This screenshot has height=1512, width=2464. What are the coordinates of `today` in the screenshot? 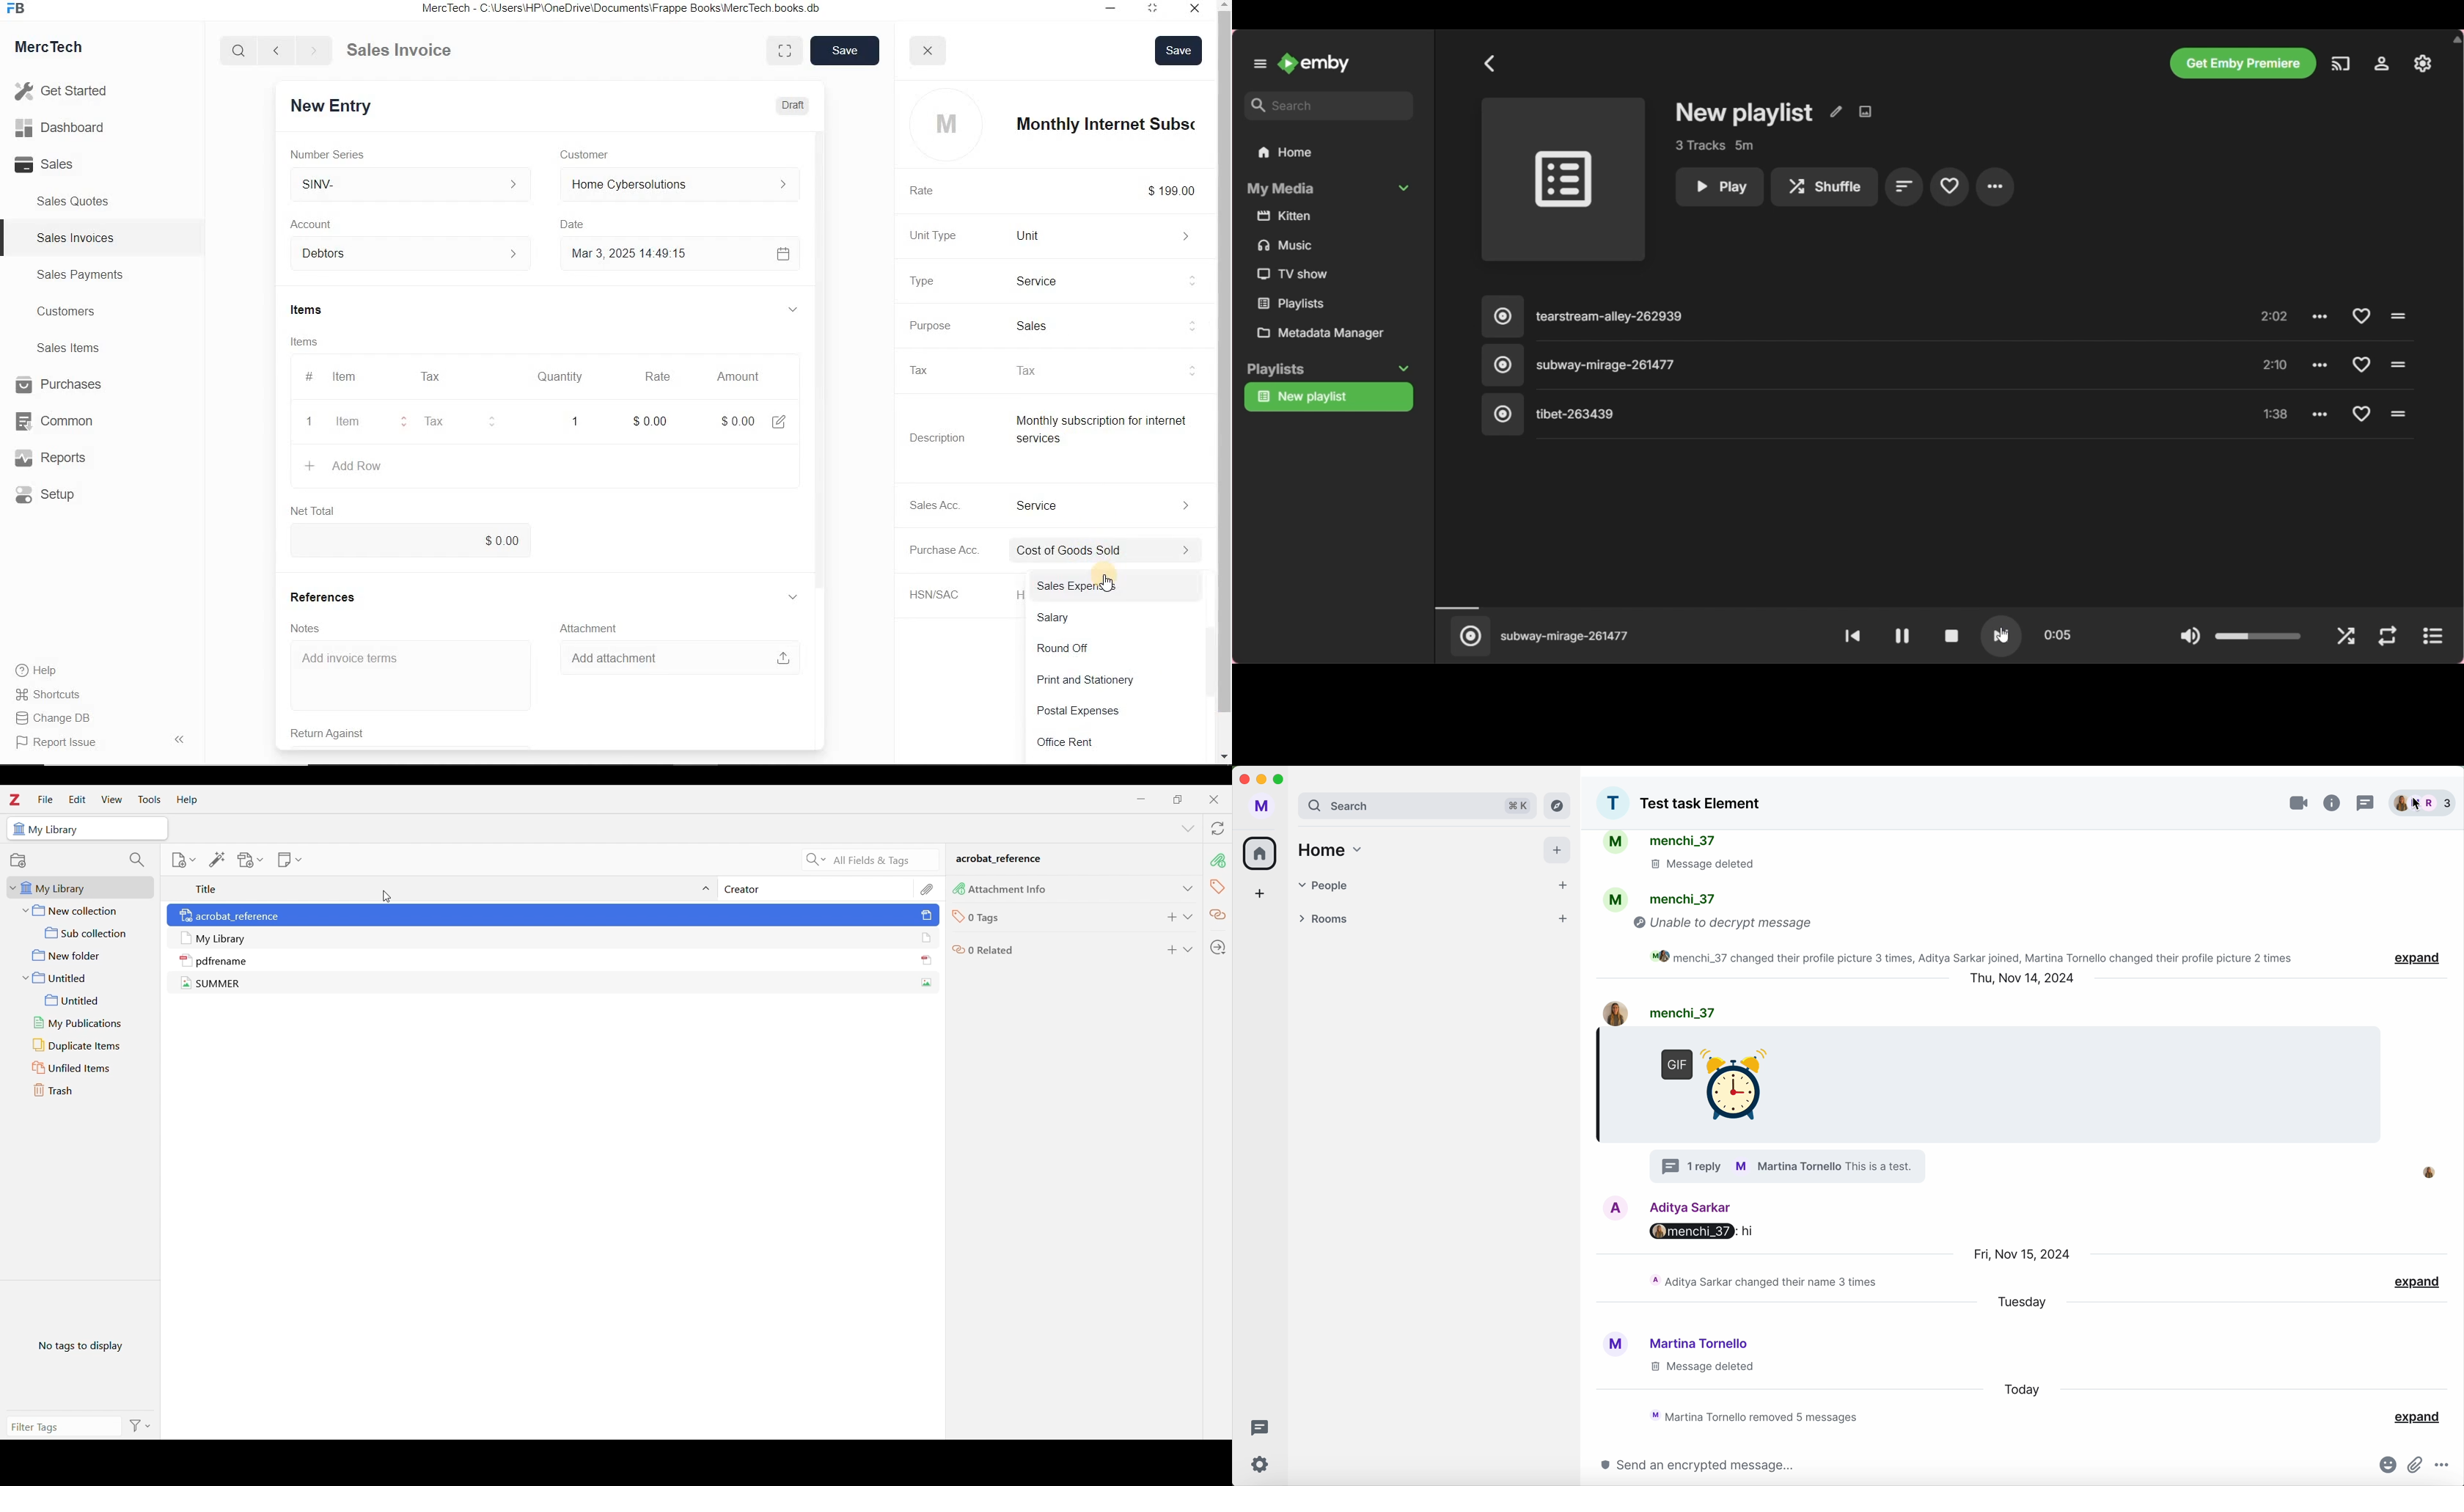 It's located at (2023, 1390).